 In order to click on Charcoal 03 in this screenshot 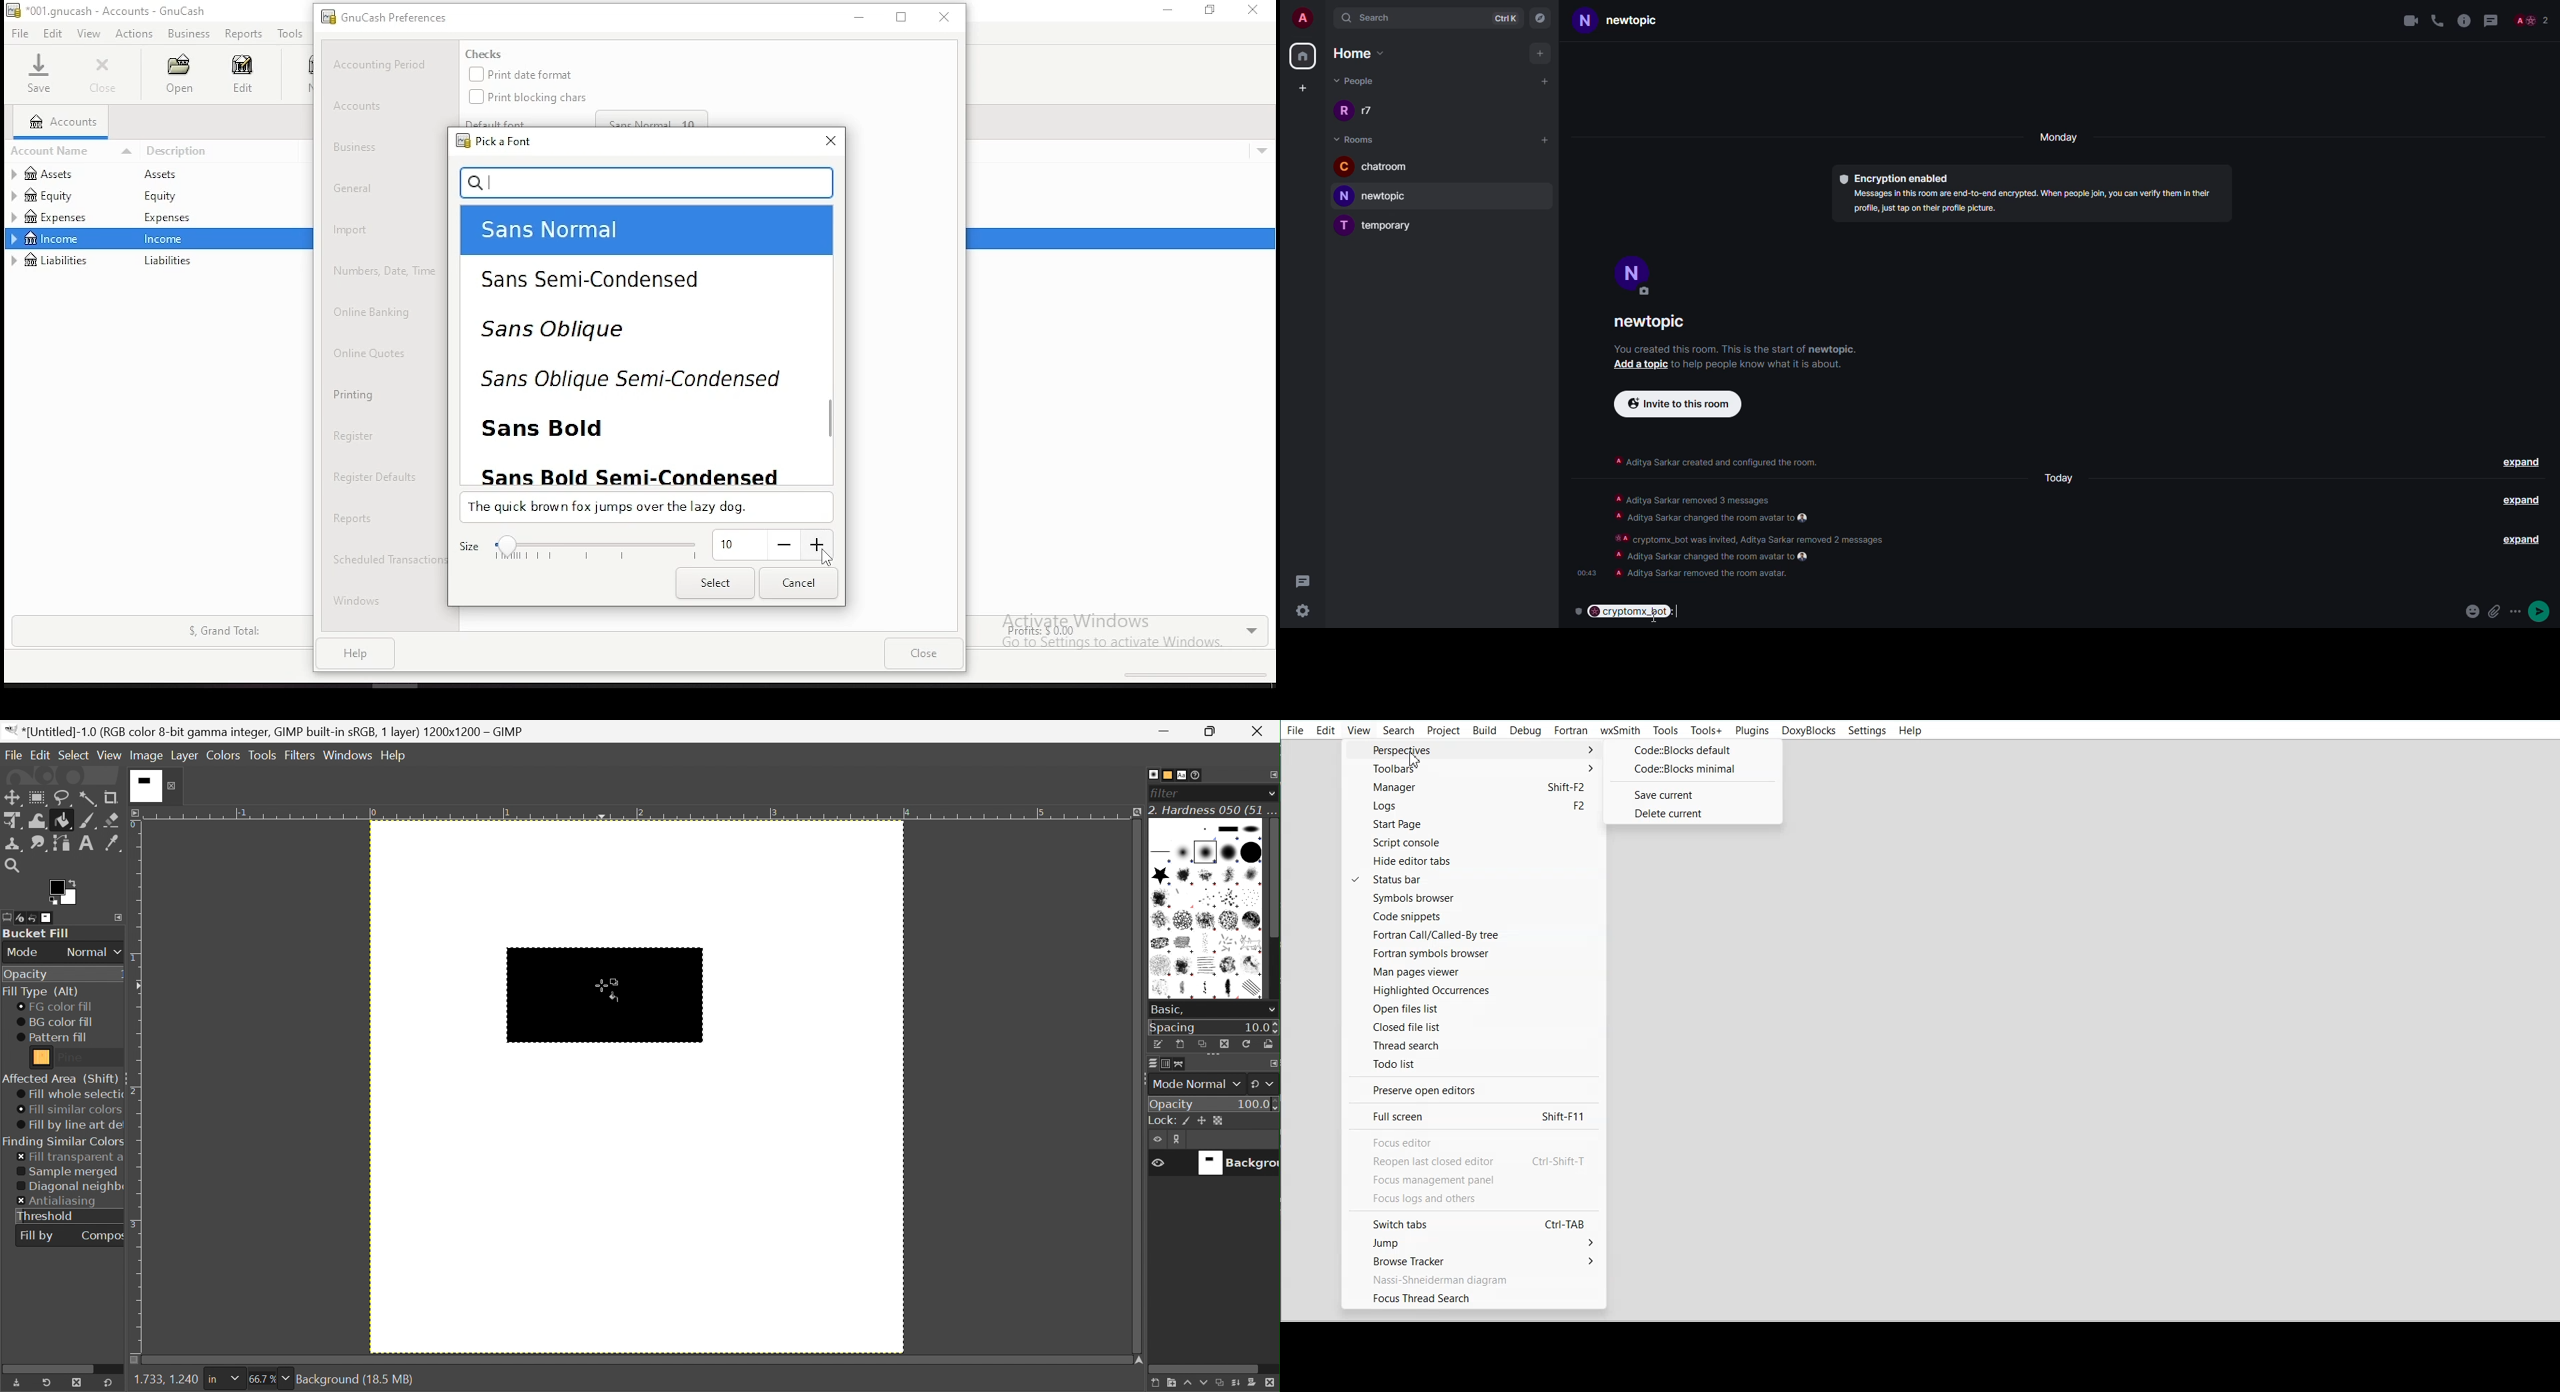, I will do `click(1208, 943)`.